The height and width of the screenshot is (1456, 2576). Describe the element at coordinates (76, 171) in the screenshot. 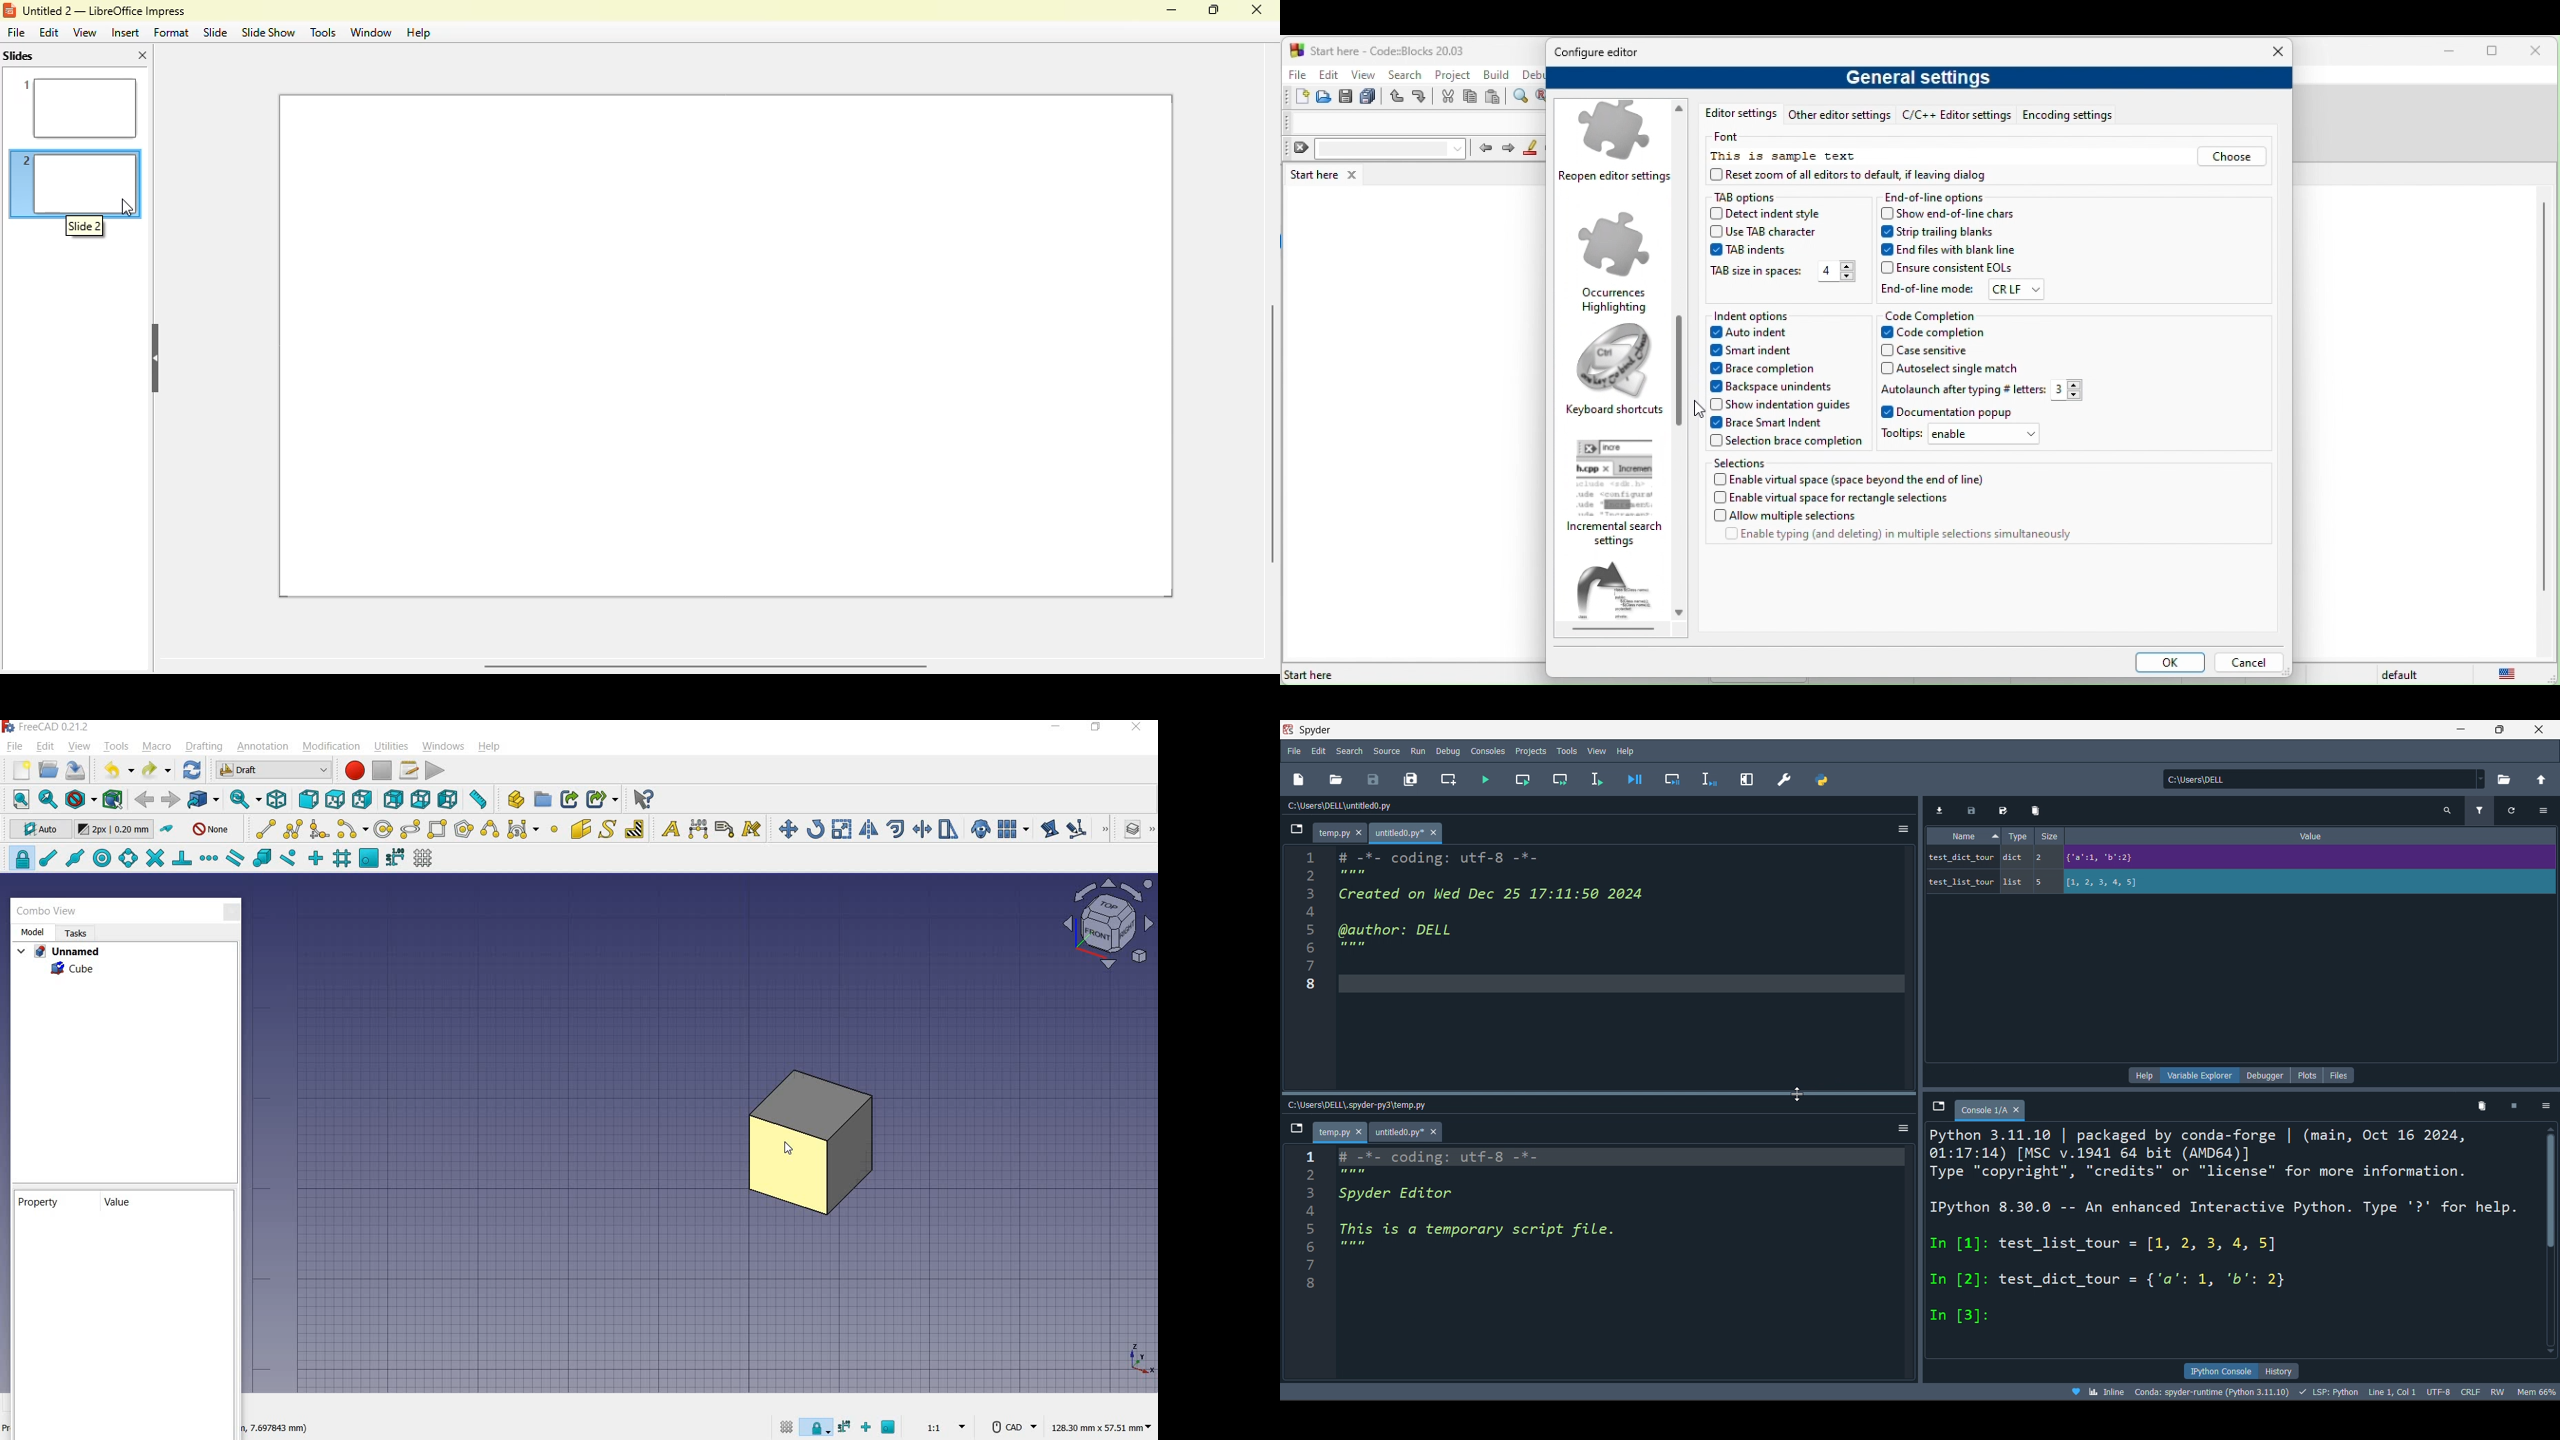

I see `slide 2` at that location.